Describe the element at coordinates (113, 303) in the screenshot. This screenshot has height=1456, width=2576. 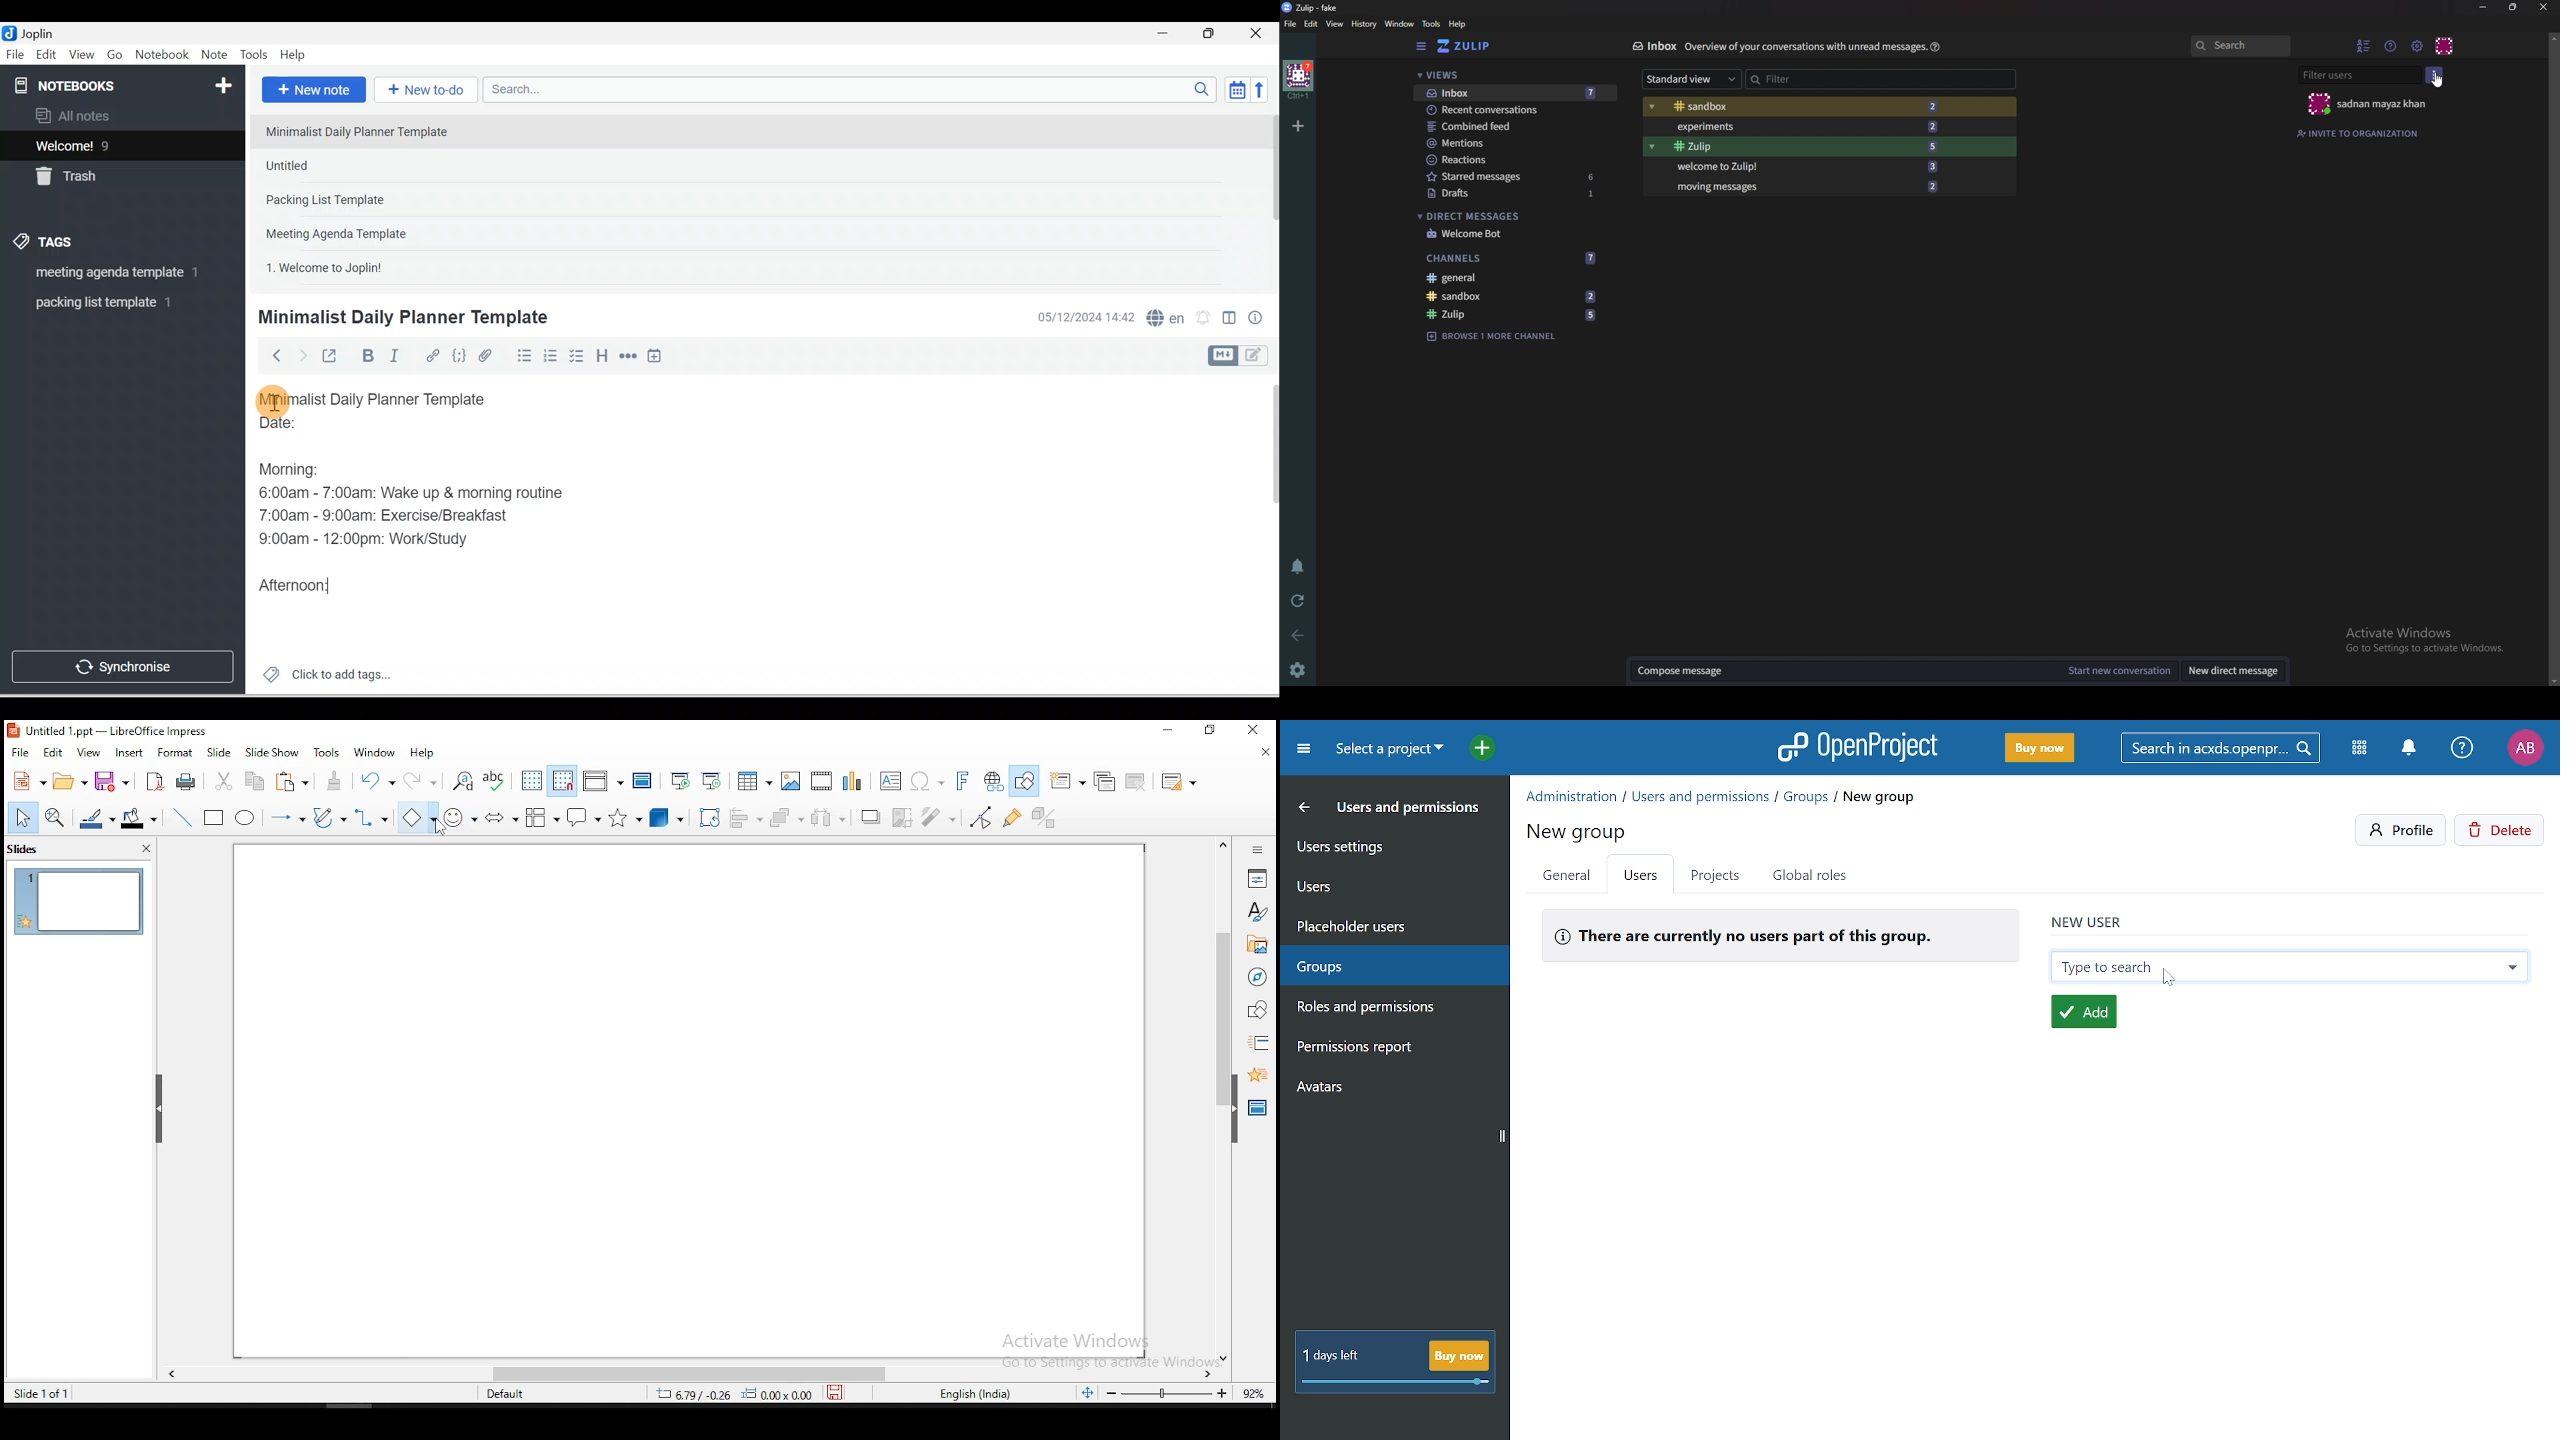
I see `Tag 2` at that location.